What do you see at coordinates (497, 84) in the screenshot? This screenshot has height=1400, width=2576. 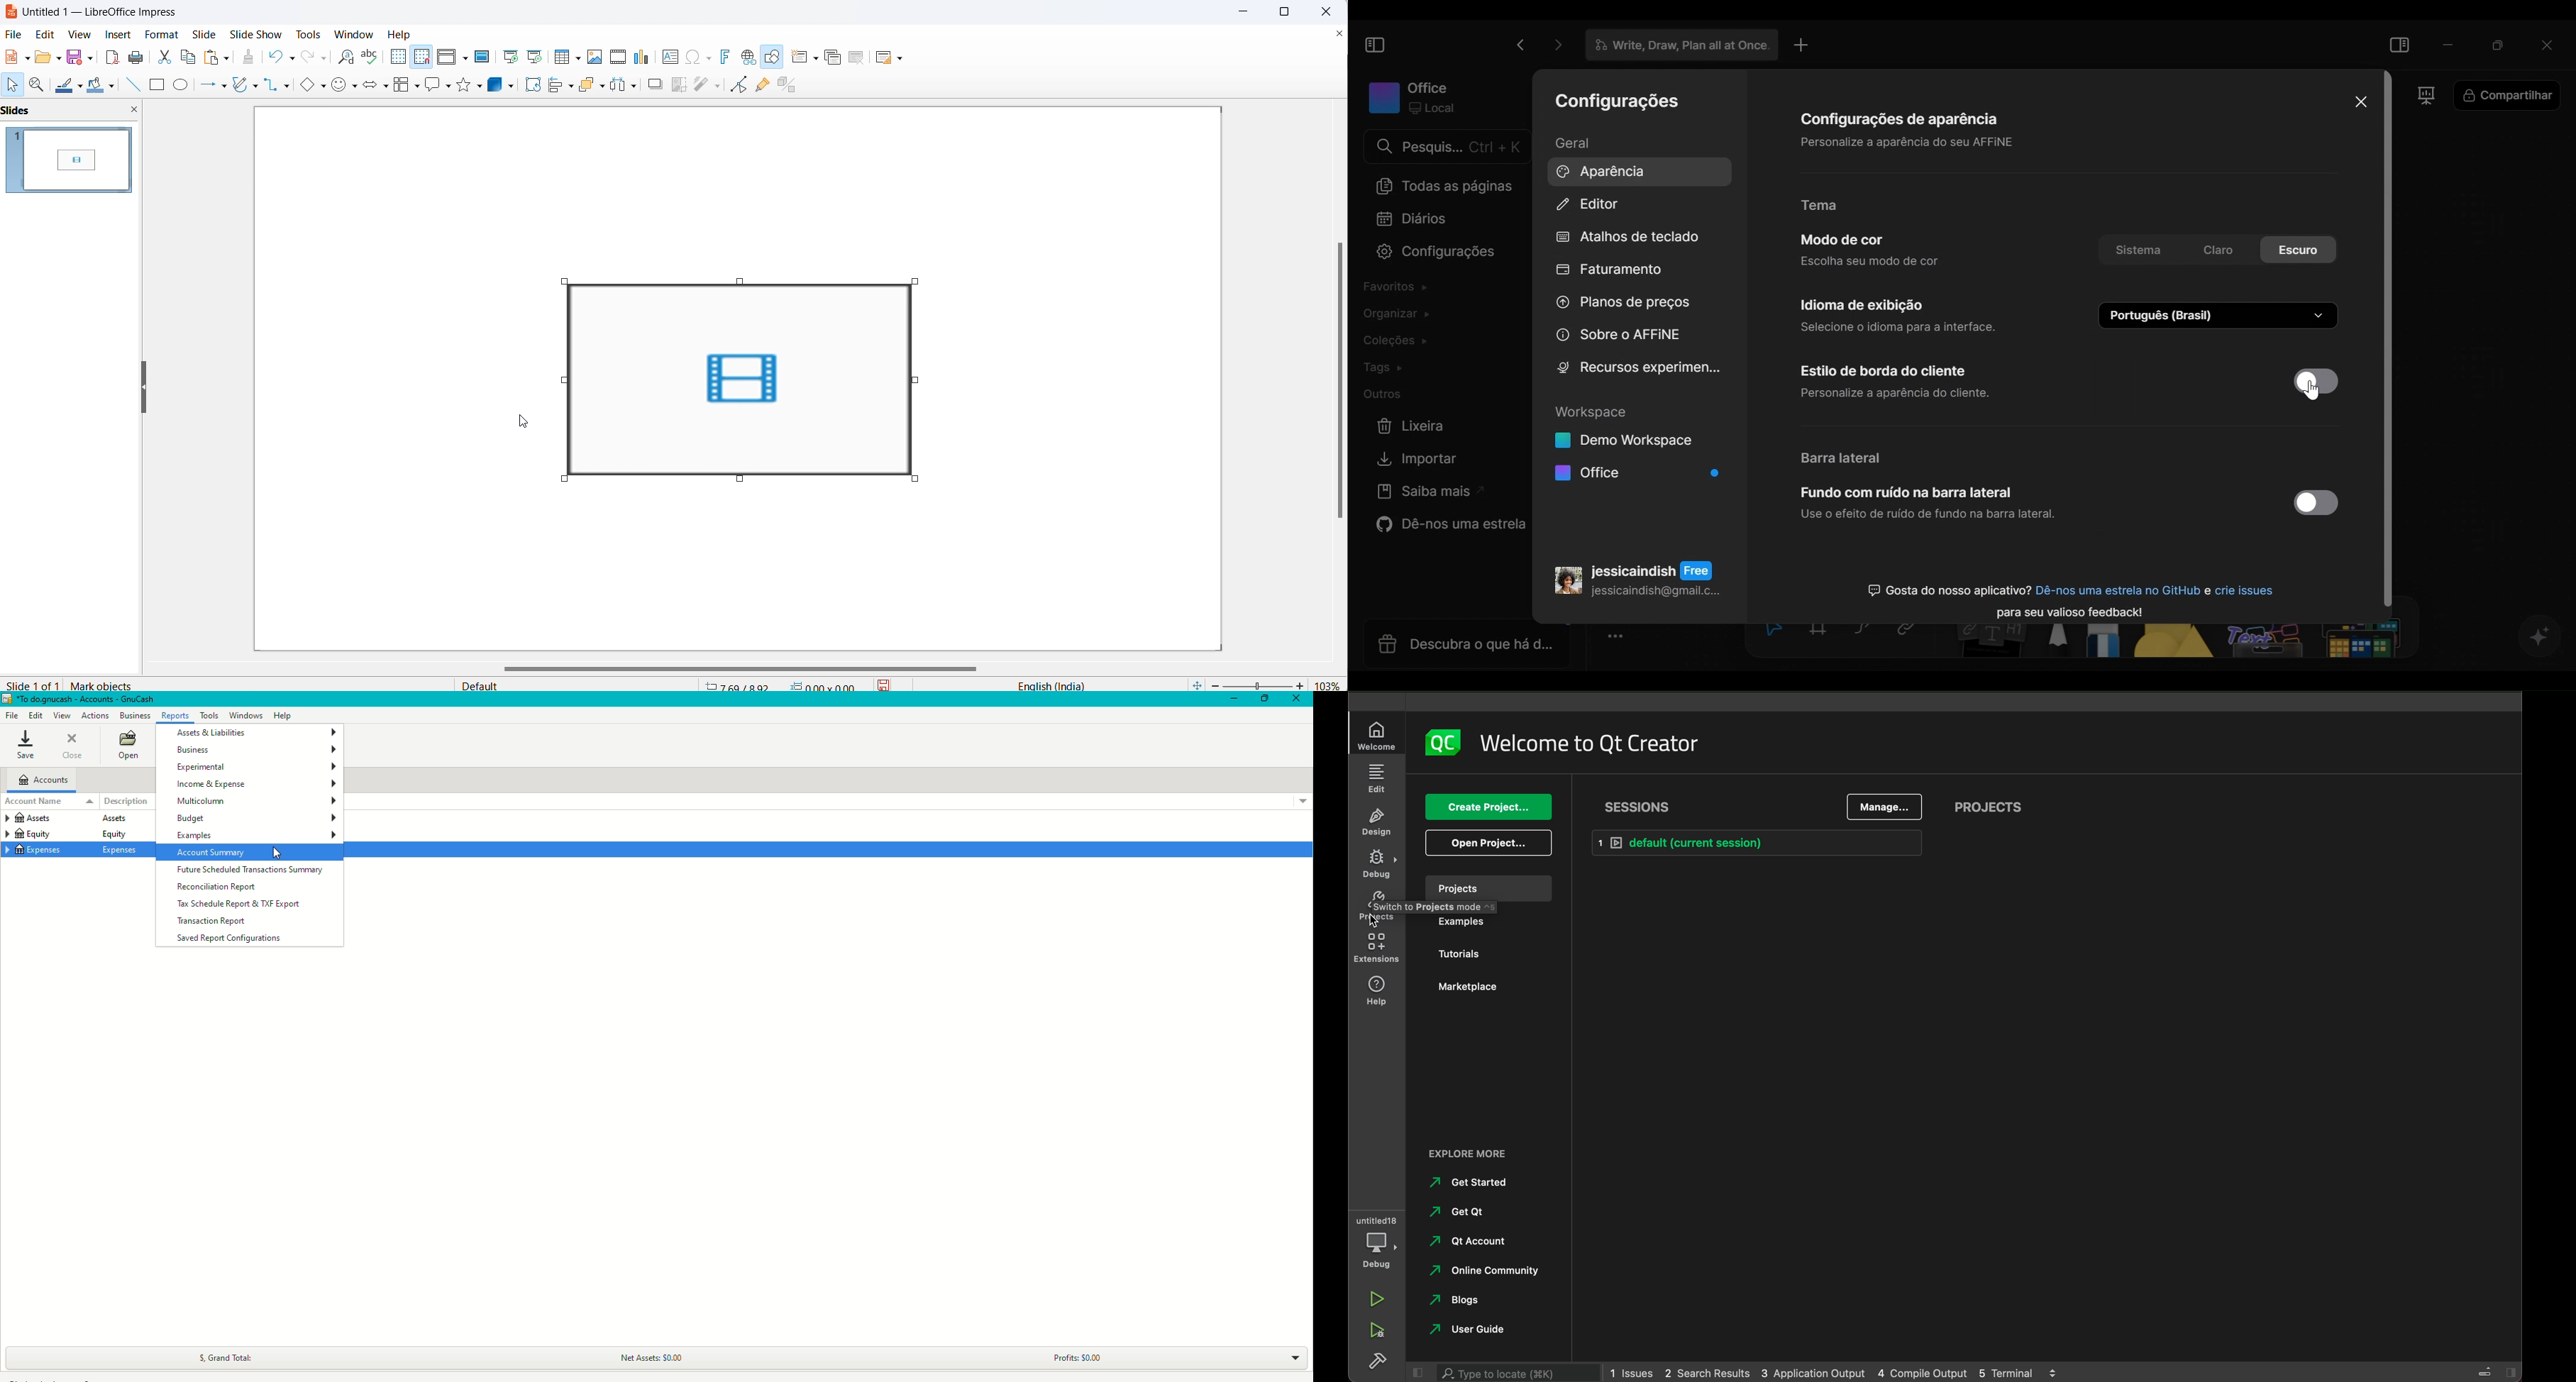 I see `3d object` at bounding box center [497, 84].